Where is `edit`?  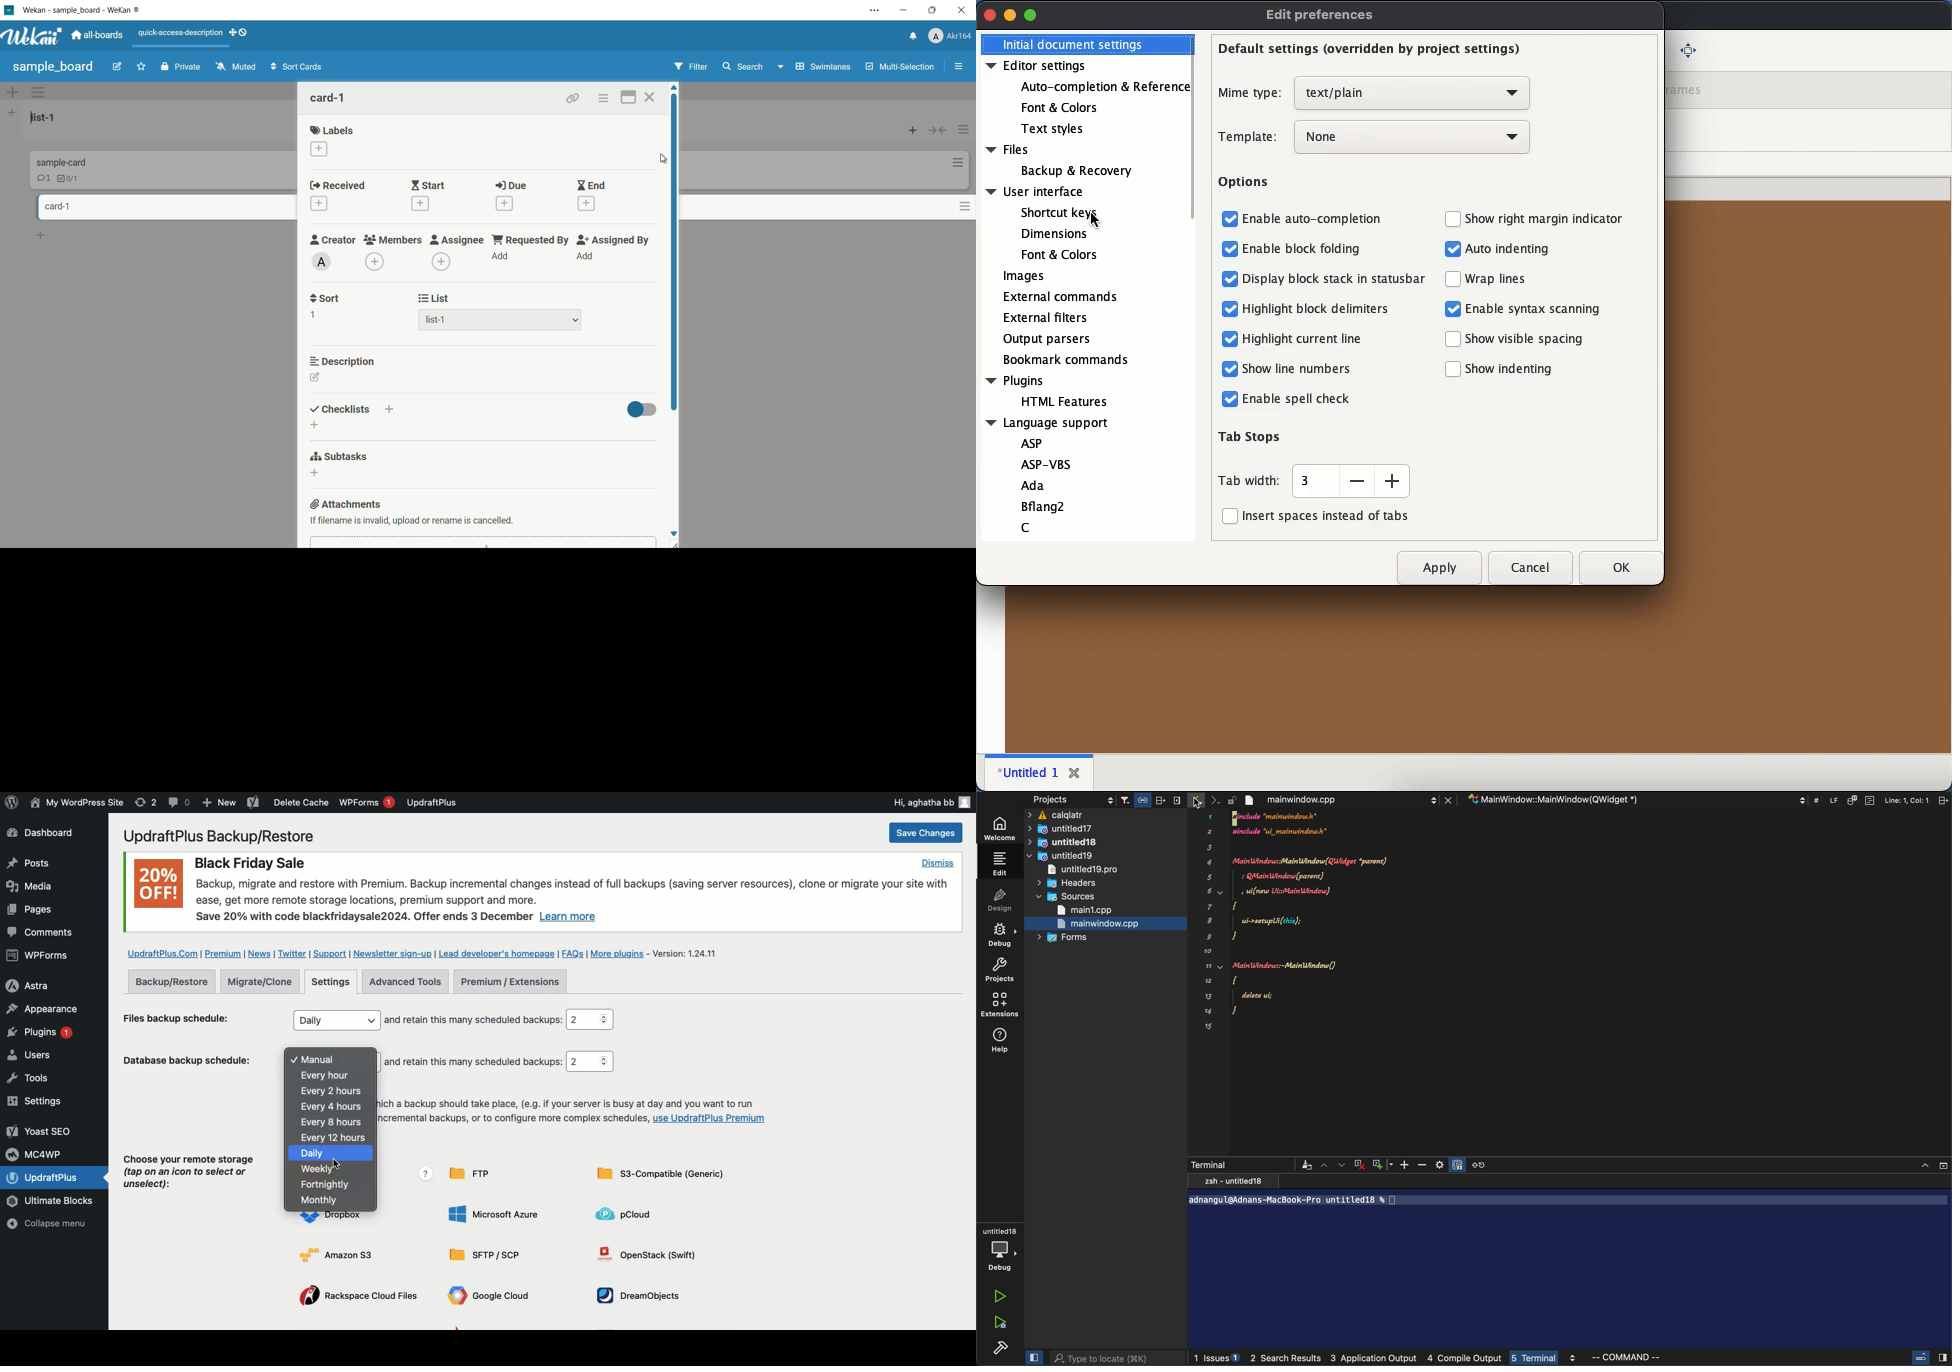 edit is located at coordinates (116, 68).